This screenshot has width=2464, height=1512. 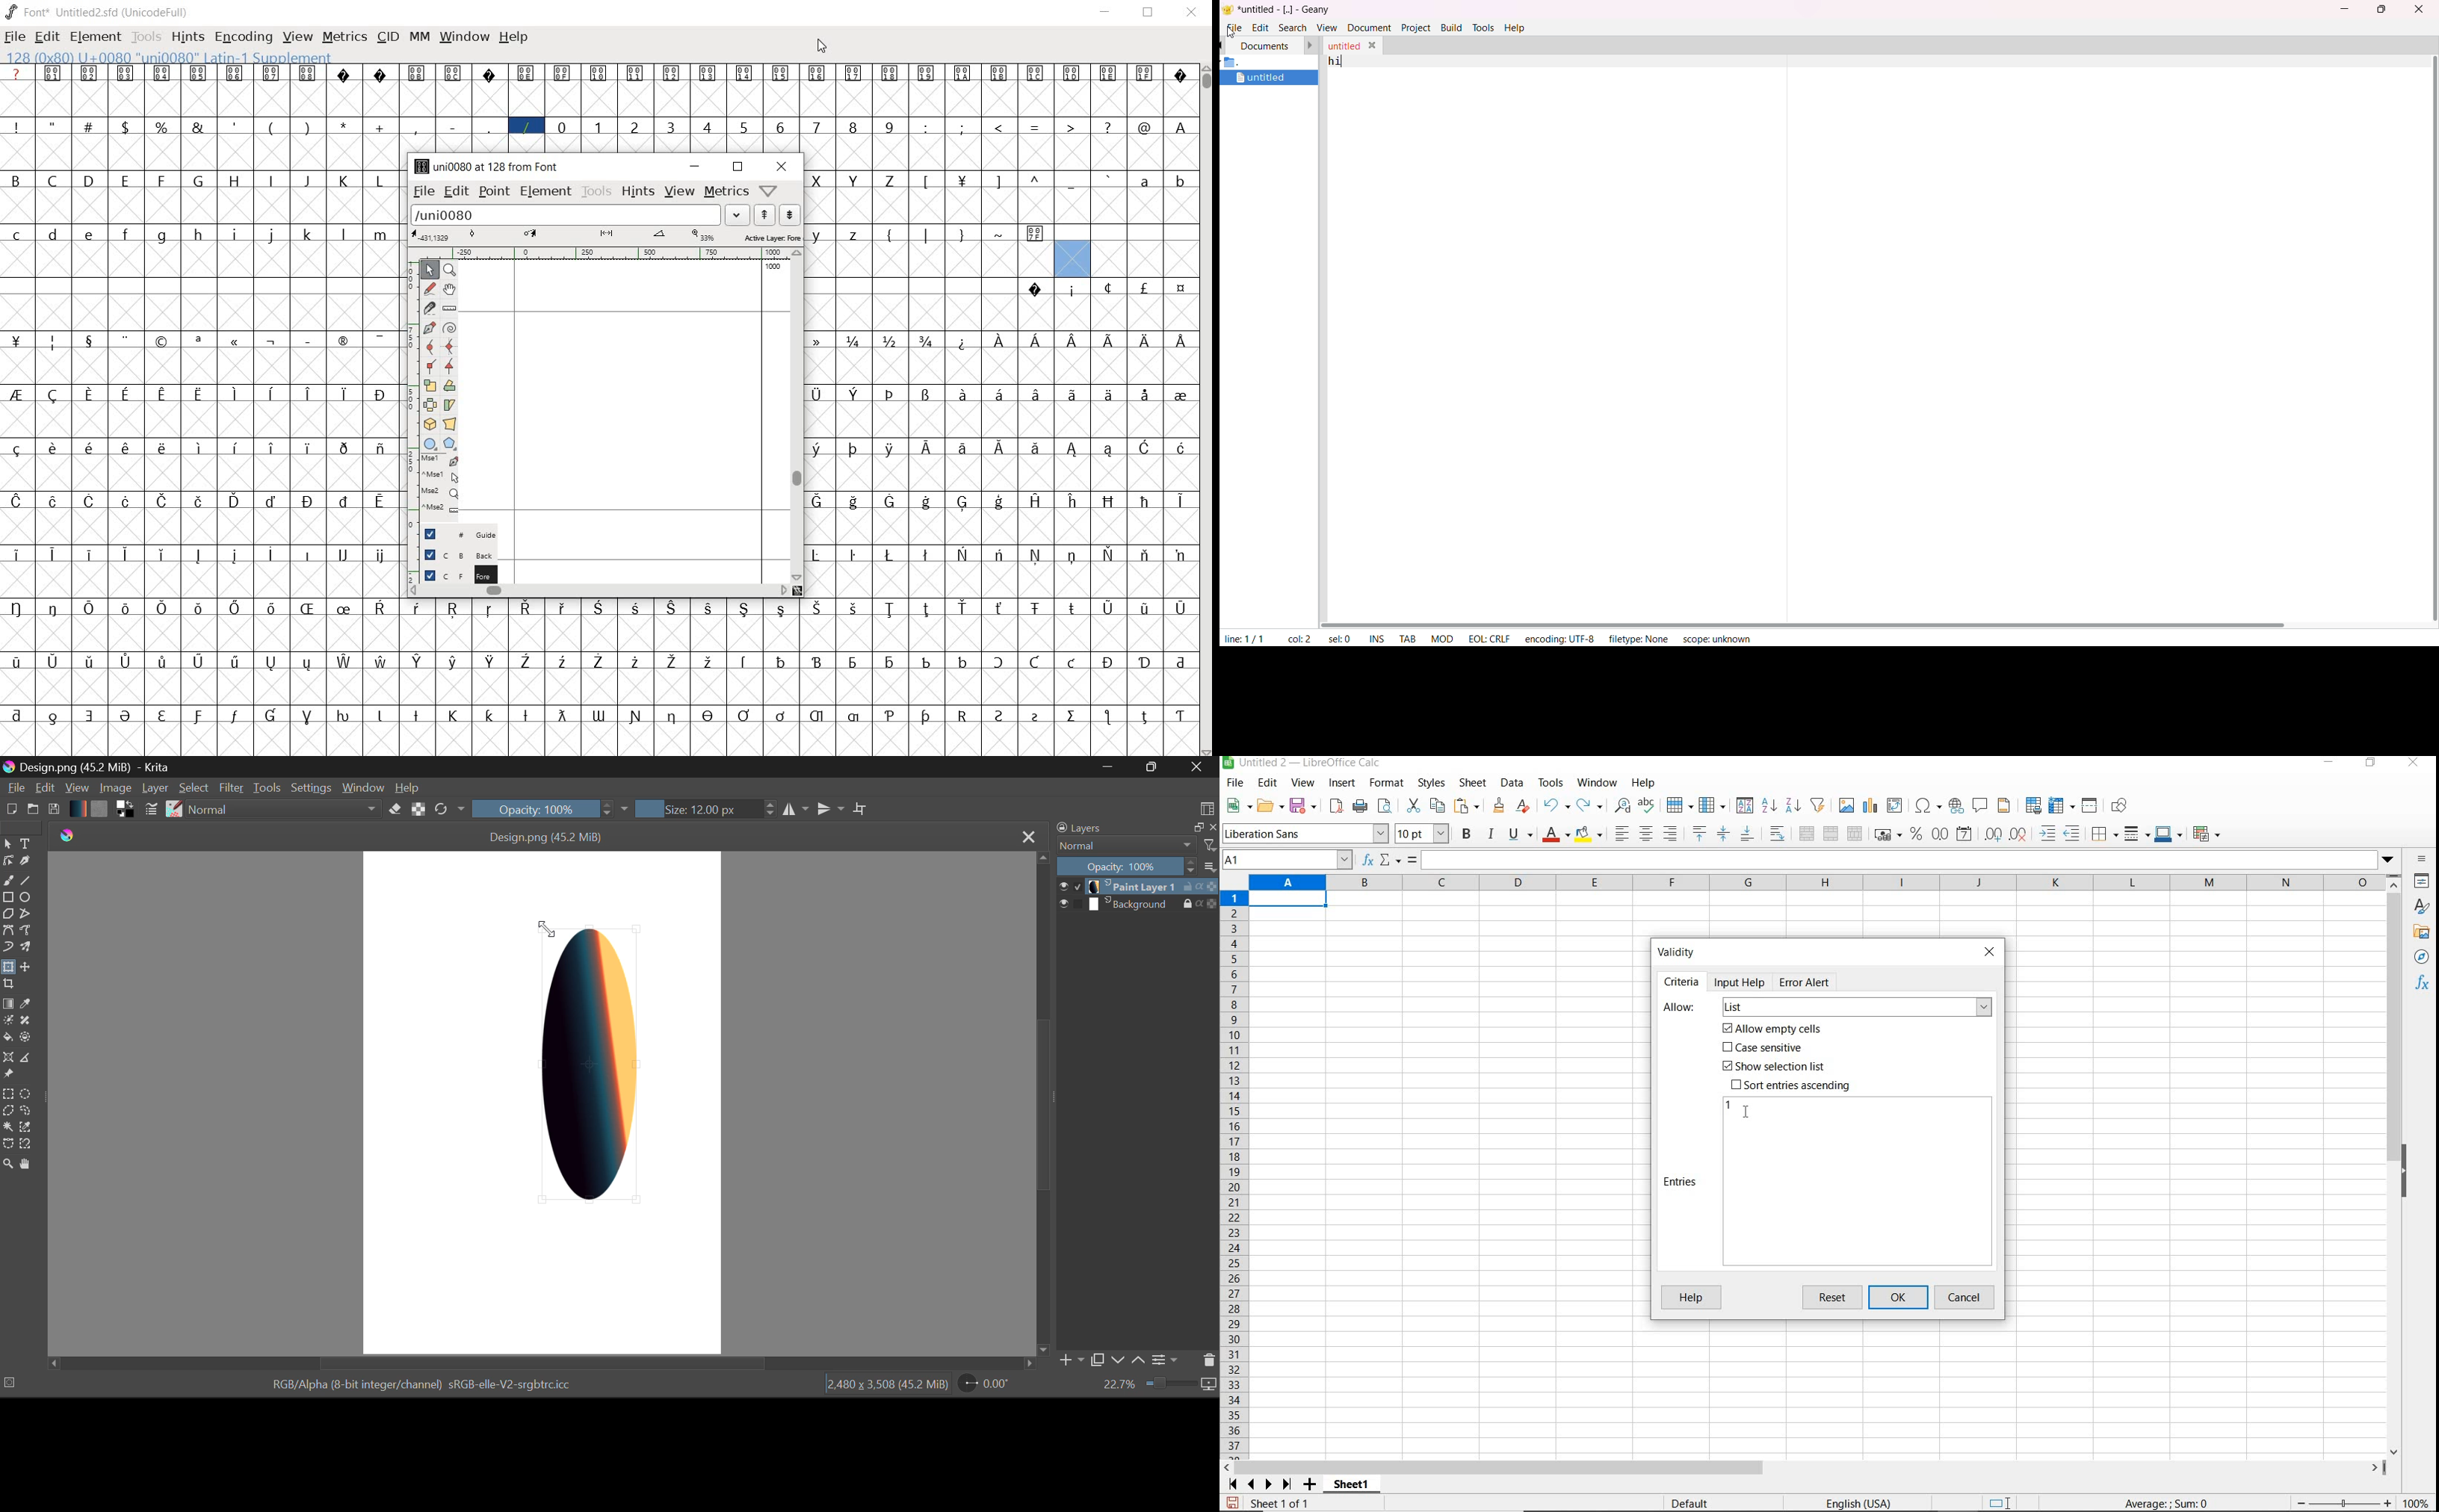 What do you see at coordinates (2049, 833) in the screenshot?
I see `increase indent` at bounding box center [2049, 833].